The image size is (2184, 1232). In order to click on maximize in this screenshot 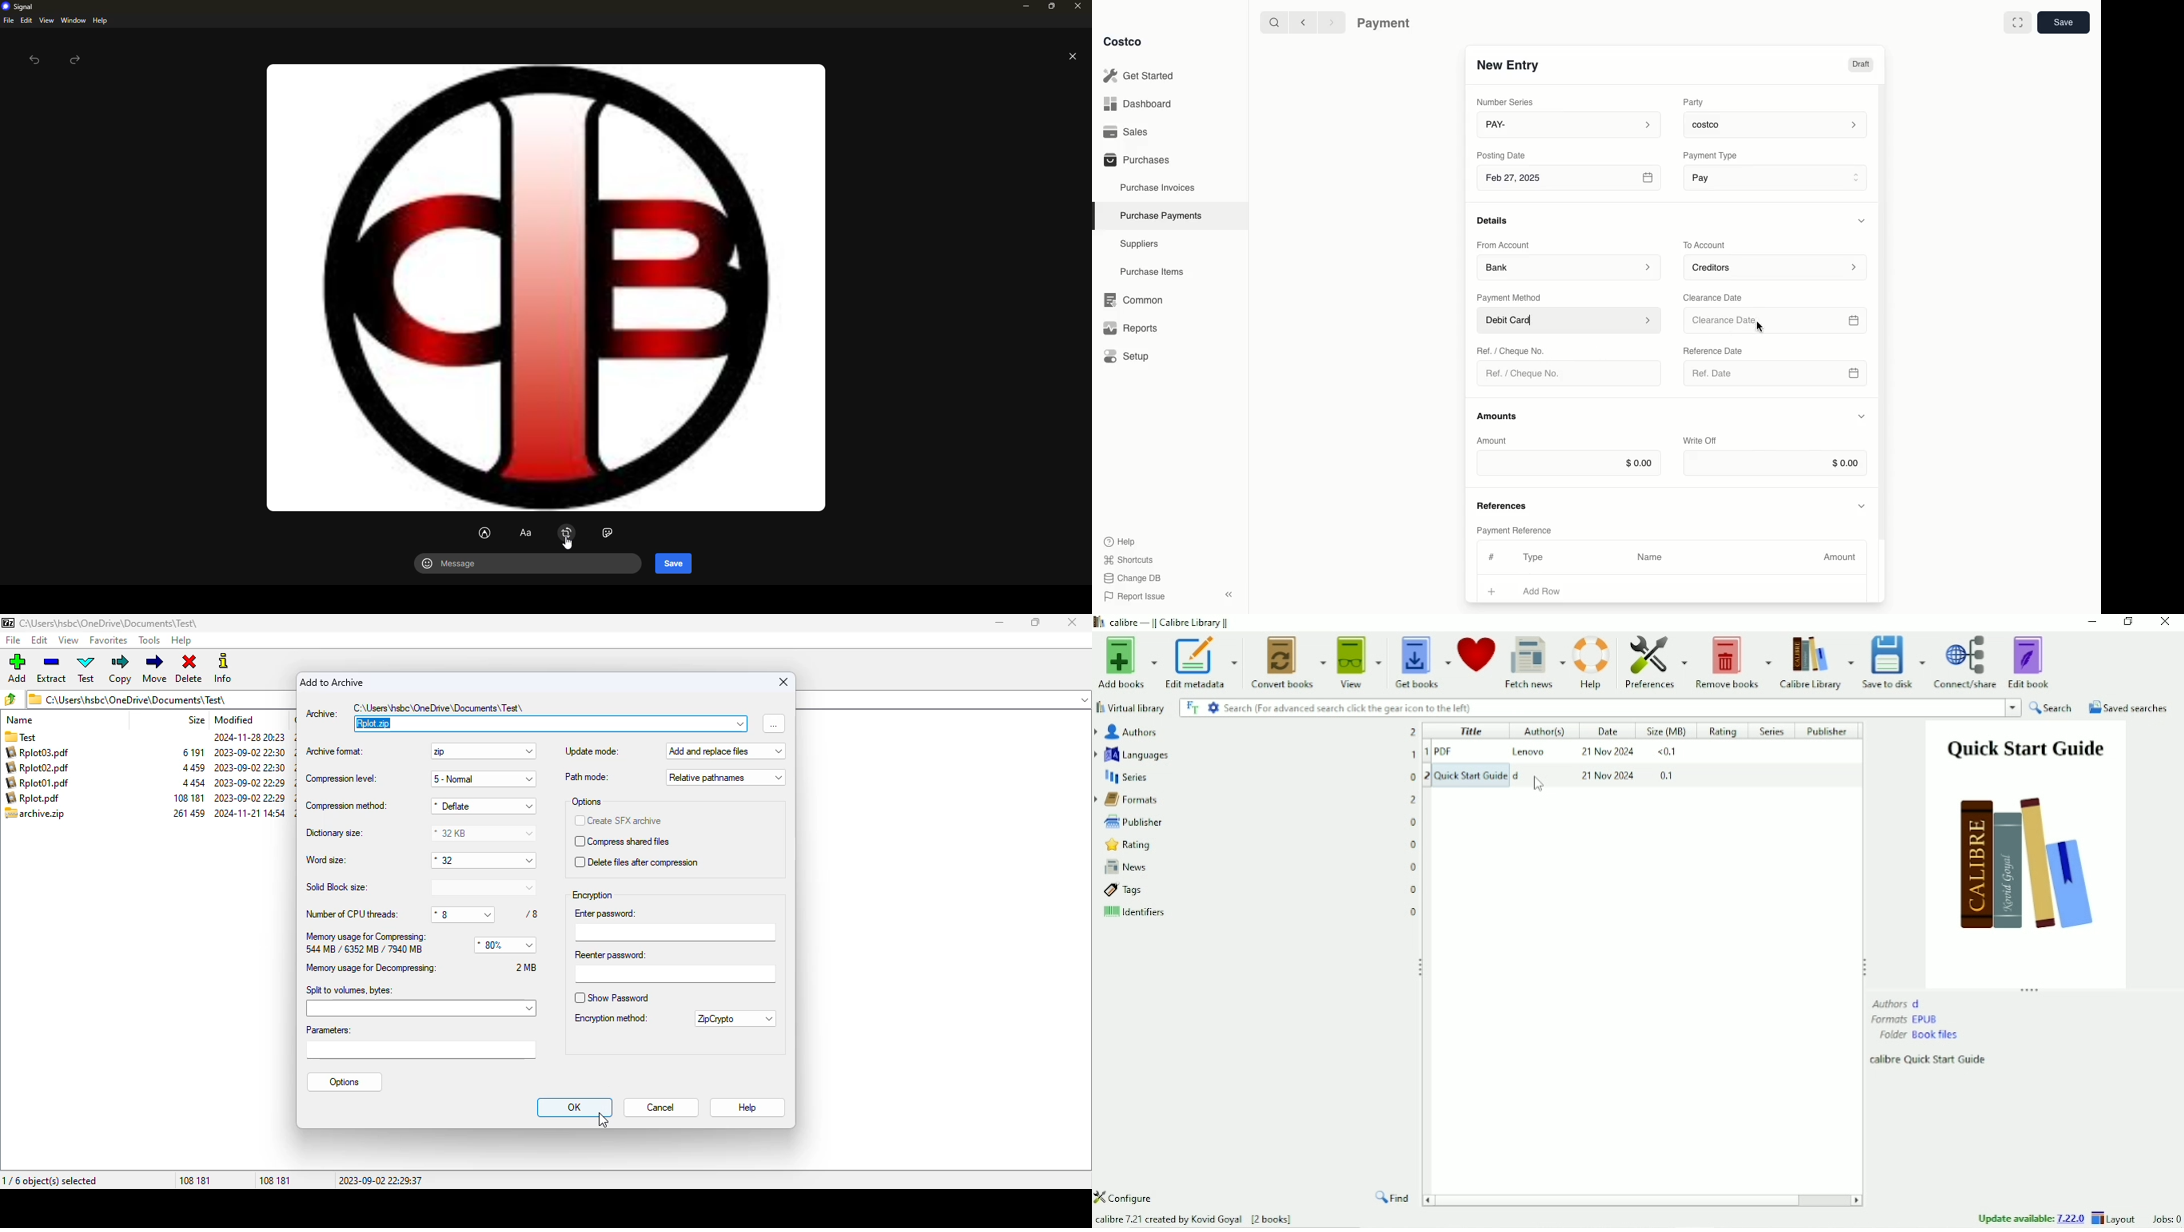, I will do `click(1035, 621)`.